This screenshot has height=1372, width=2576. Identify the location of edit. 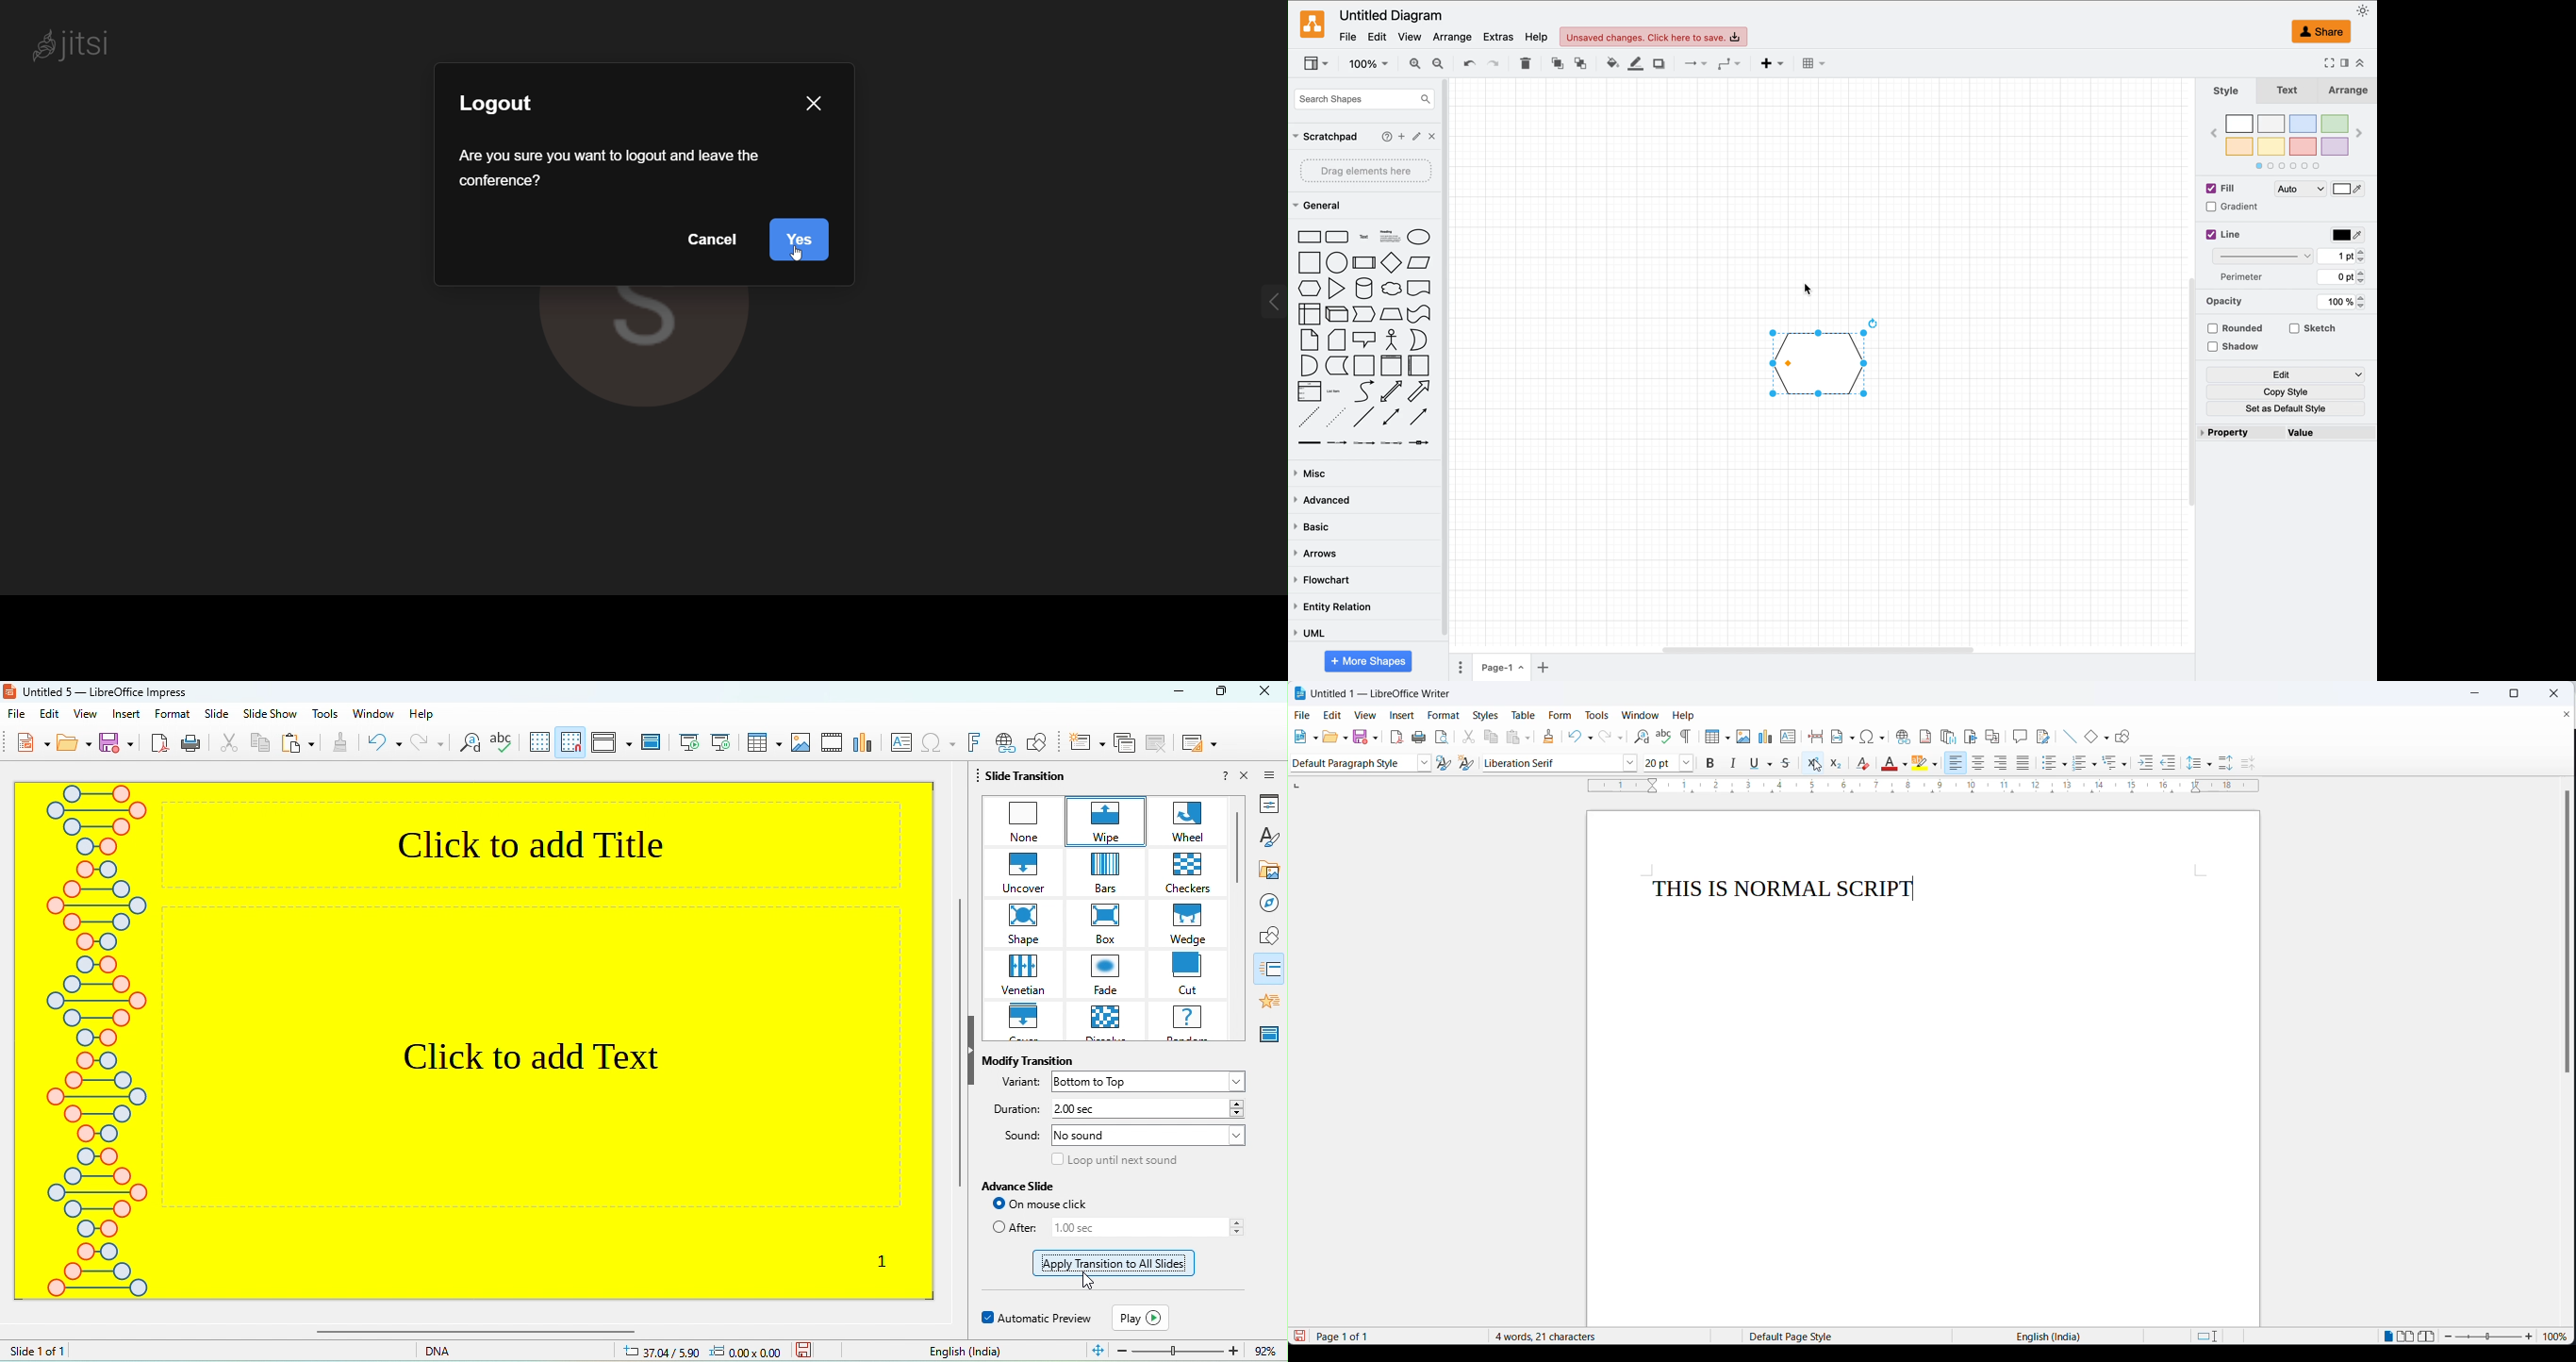
(1380, 36).